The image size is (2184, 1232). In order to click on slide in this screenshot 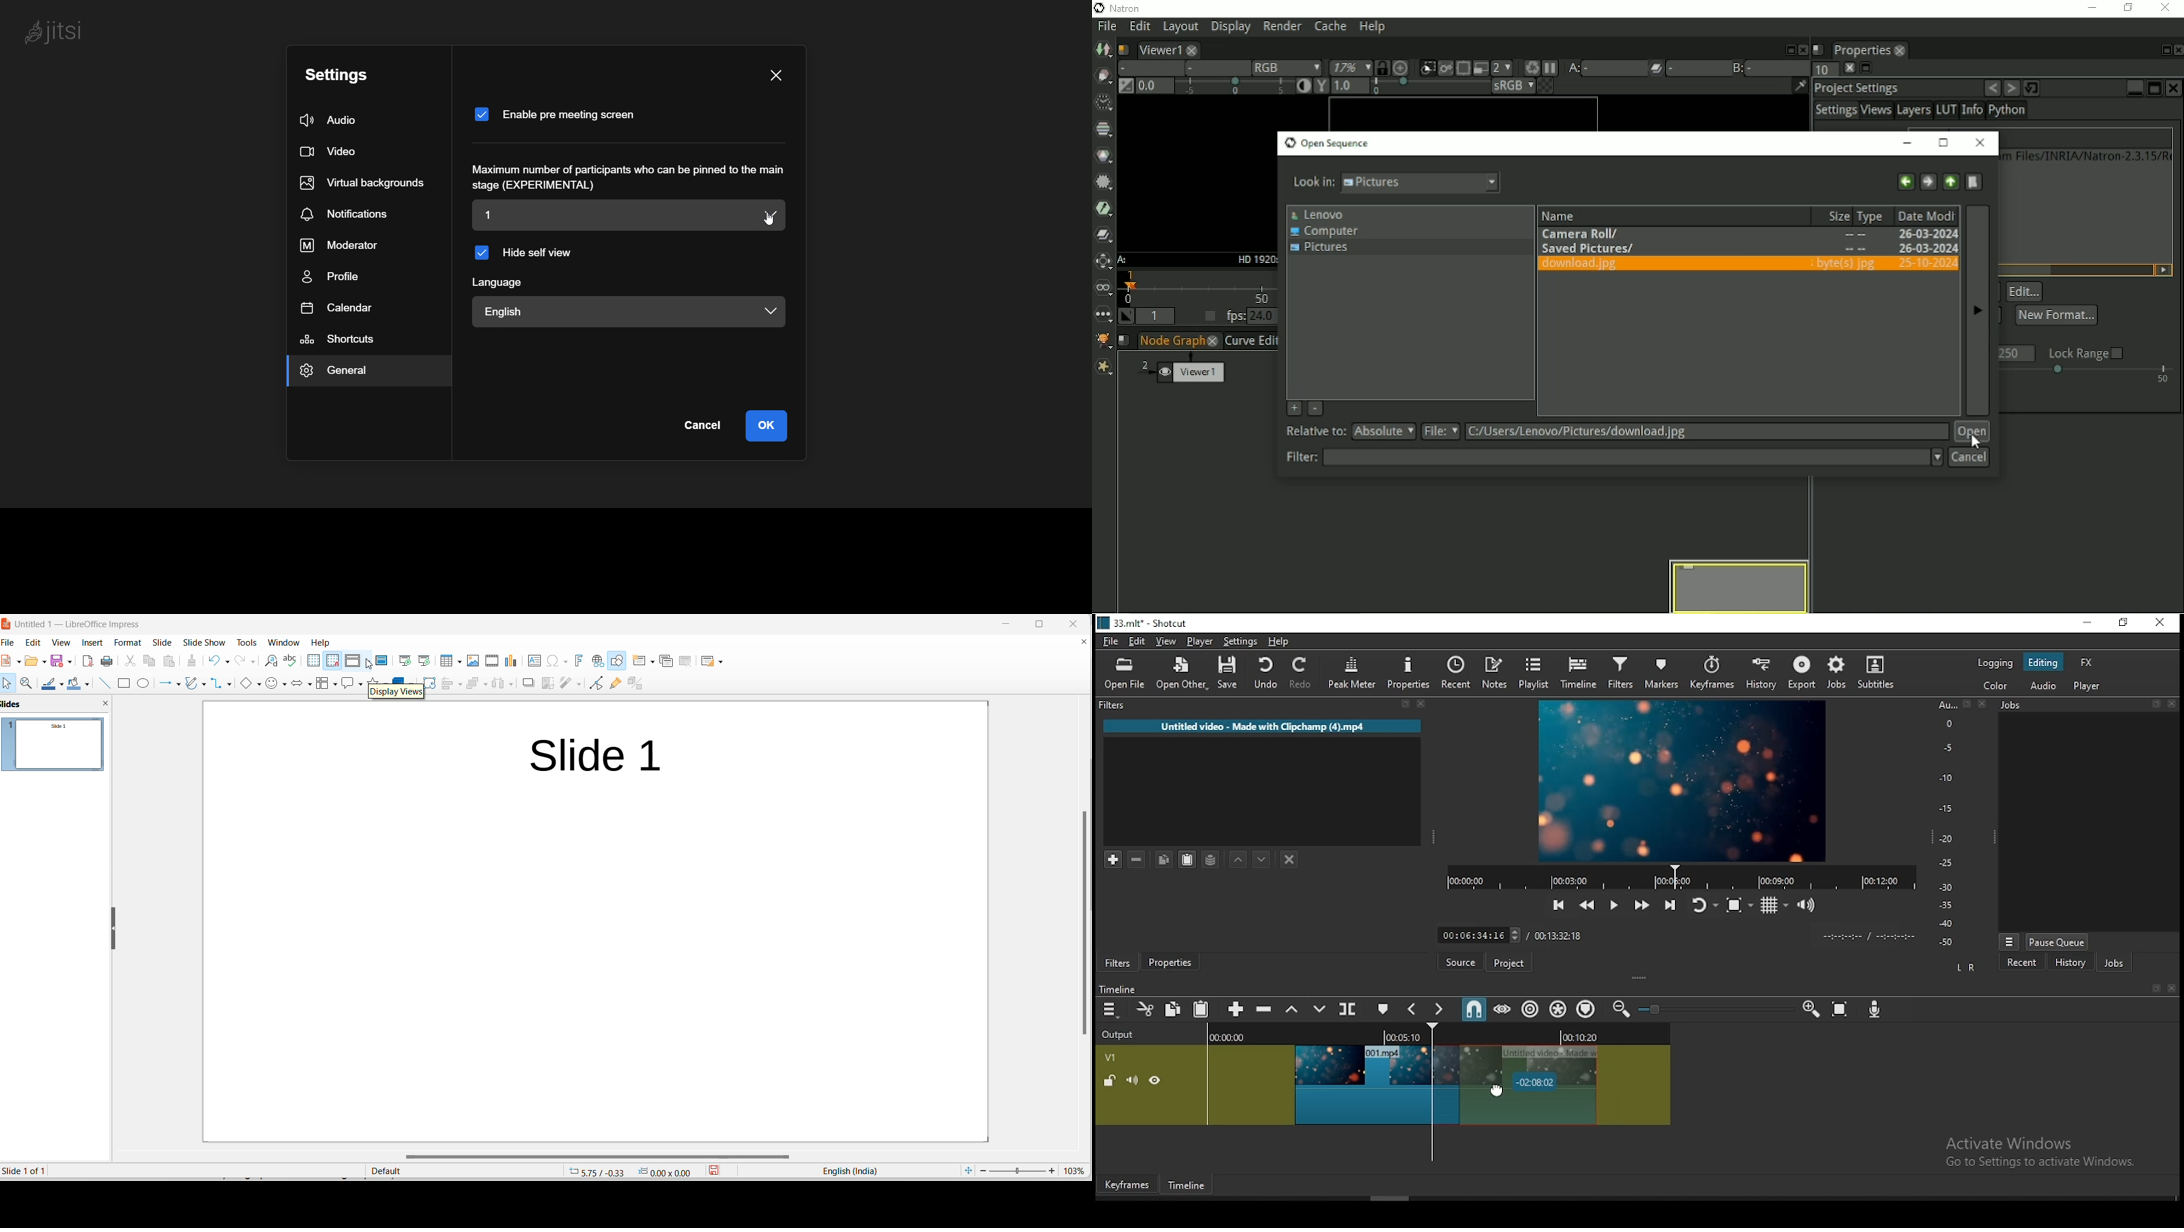, I will do `click(164, 642)`.